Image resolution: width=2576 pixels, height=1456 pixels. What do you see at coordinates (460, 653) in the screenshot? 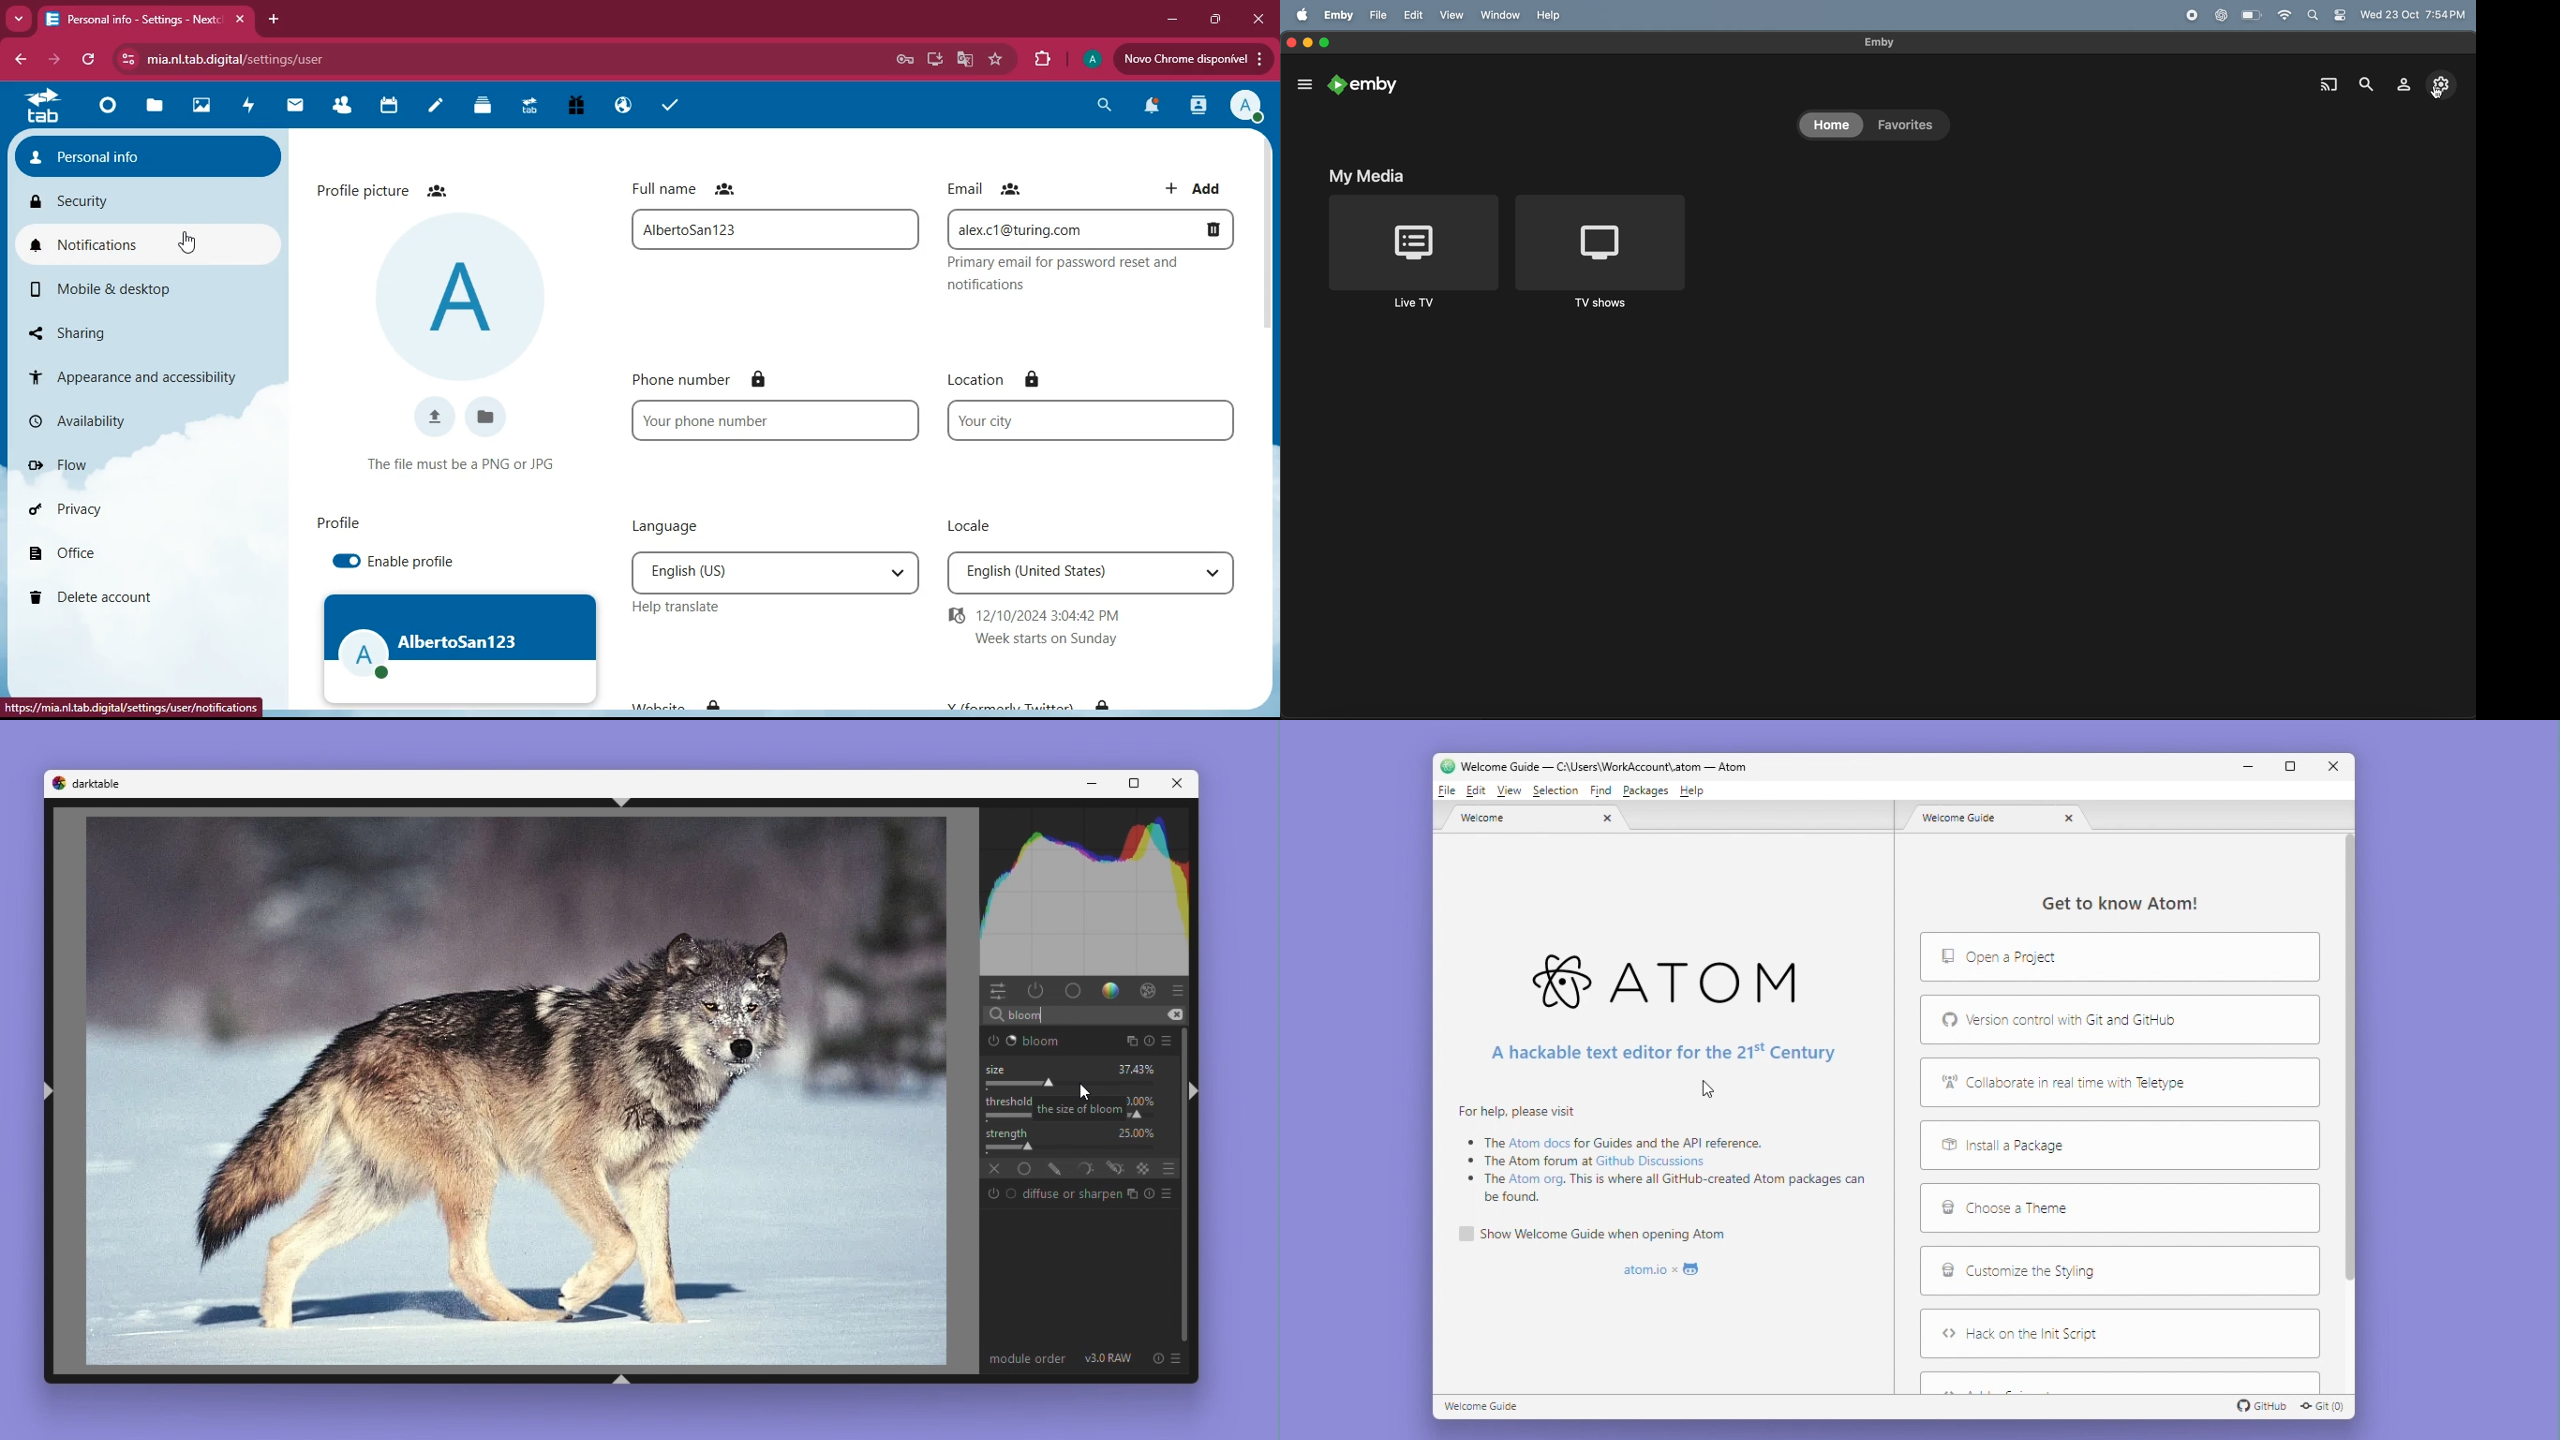
I see `profile` at bounding box center [460, 653].